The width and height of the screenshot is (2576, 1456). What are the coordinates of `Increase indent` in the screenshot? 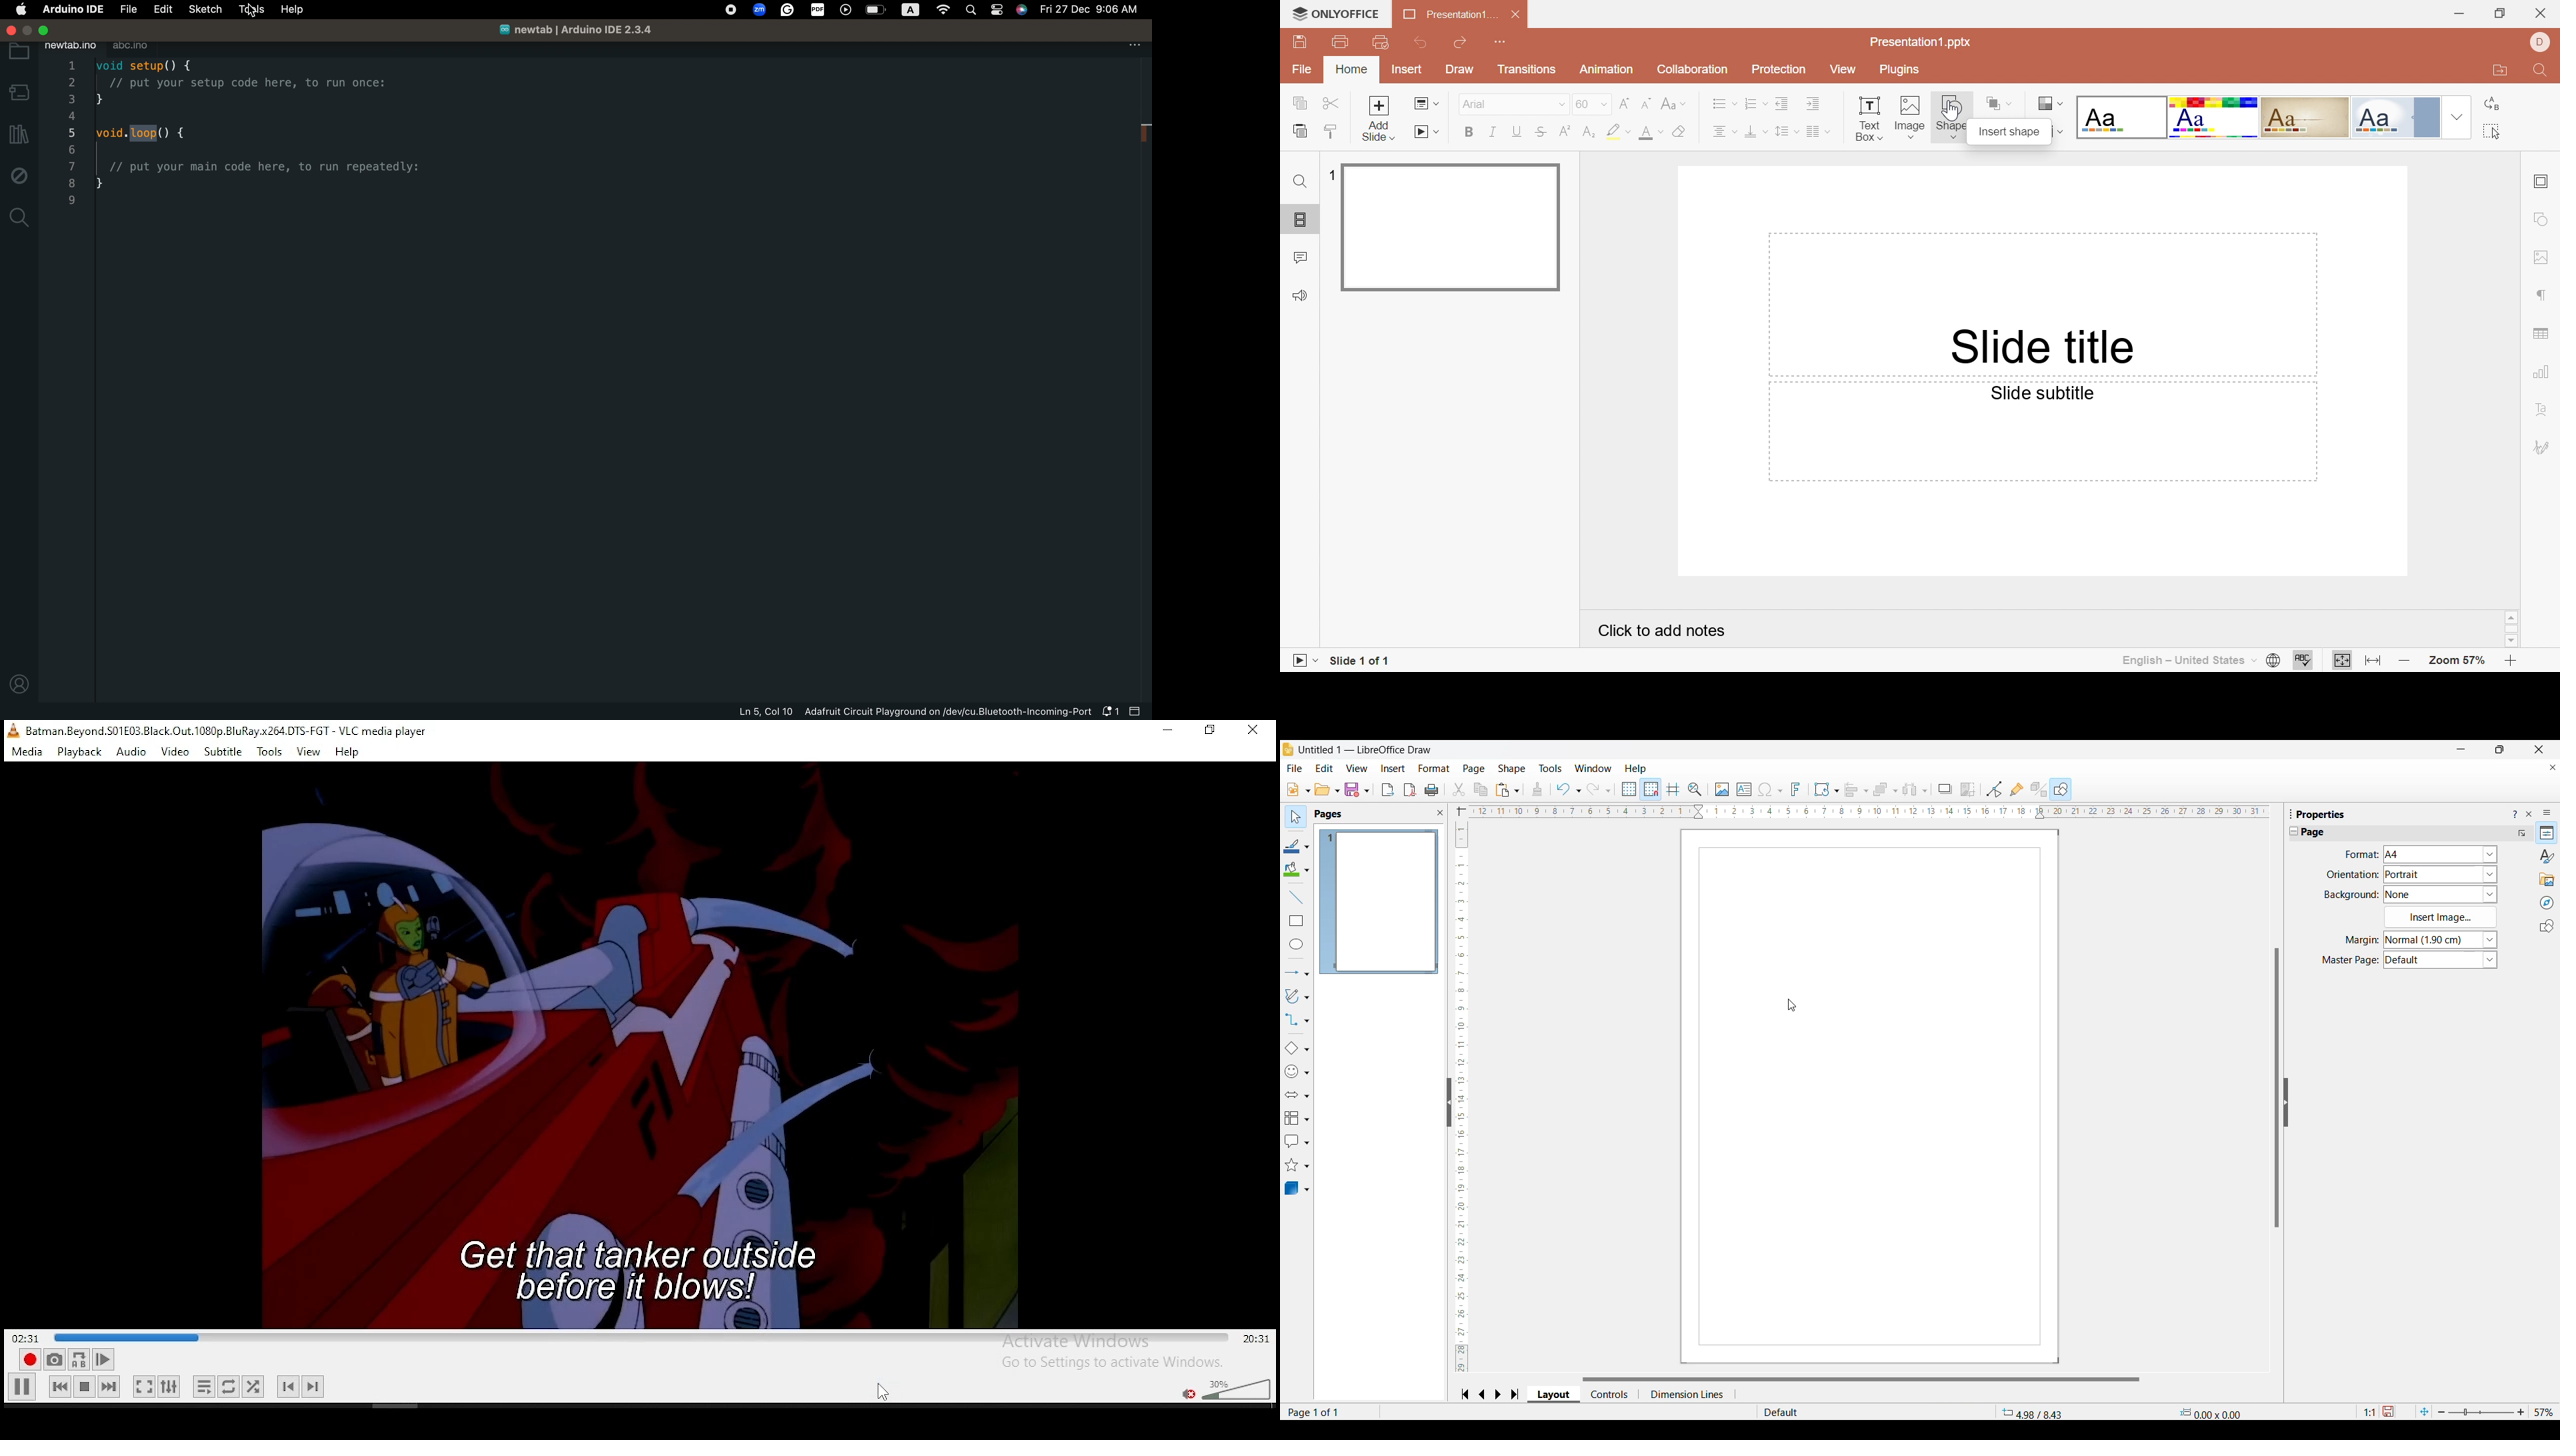 It's located at (1814, 103).